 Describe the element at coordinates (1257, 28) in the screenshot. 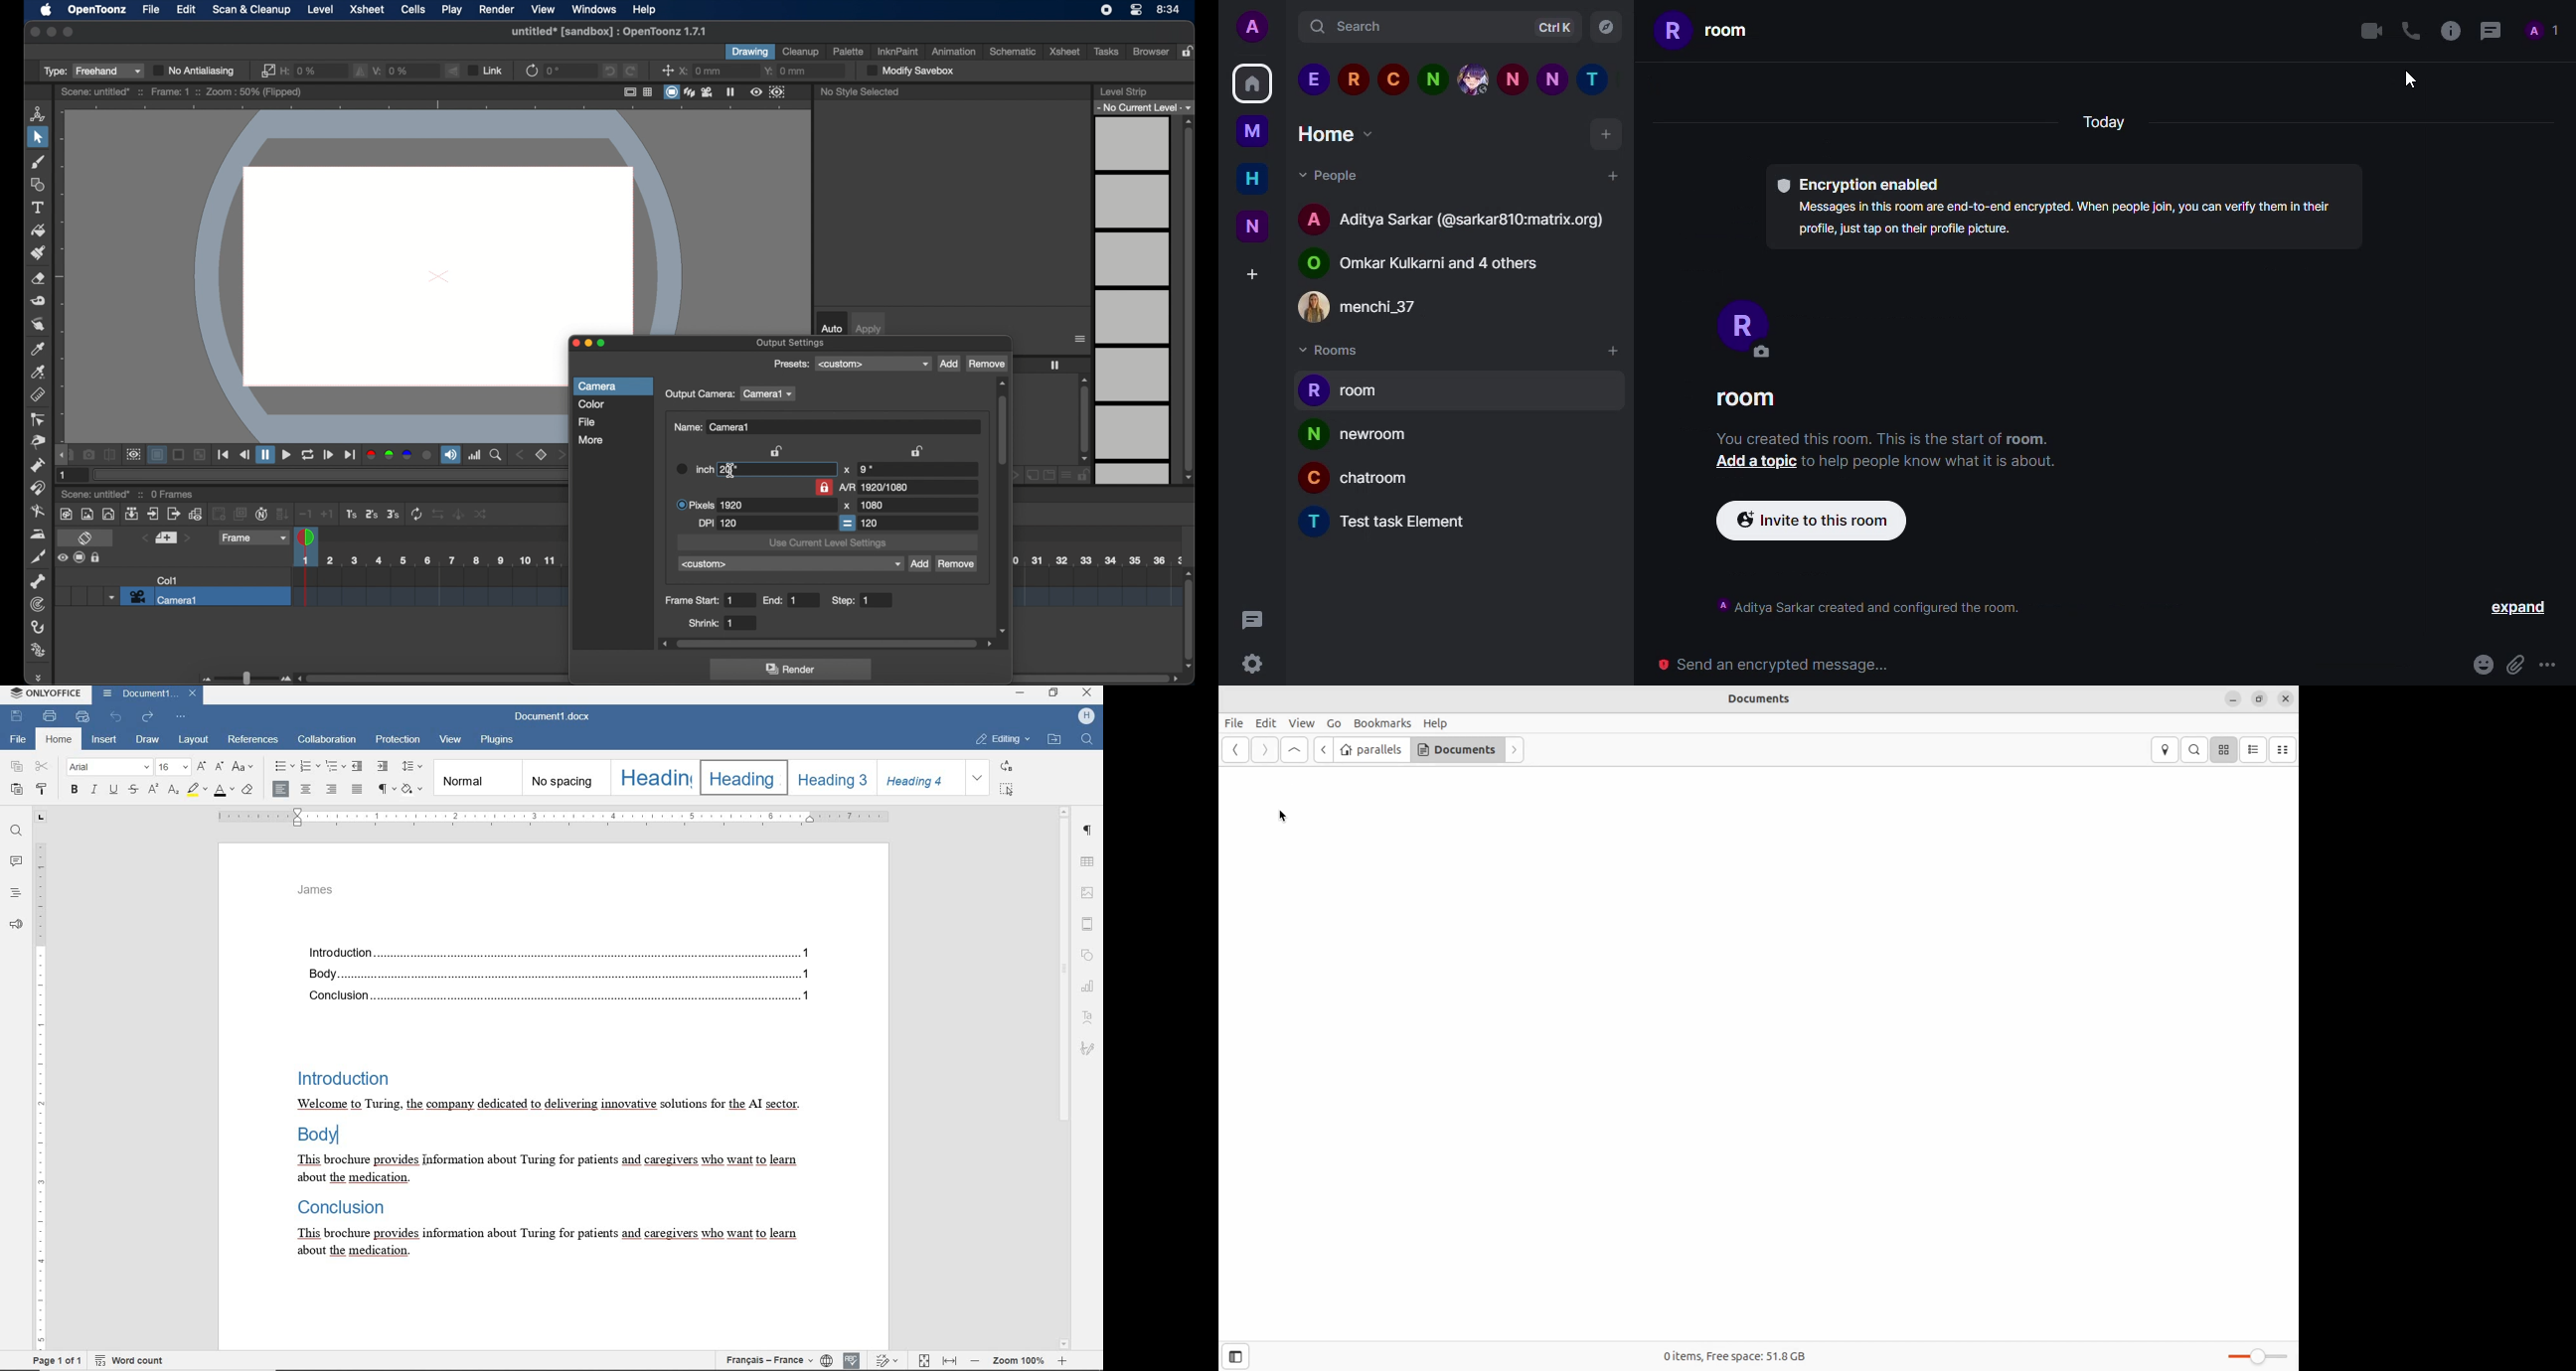

I see `account` at that location.